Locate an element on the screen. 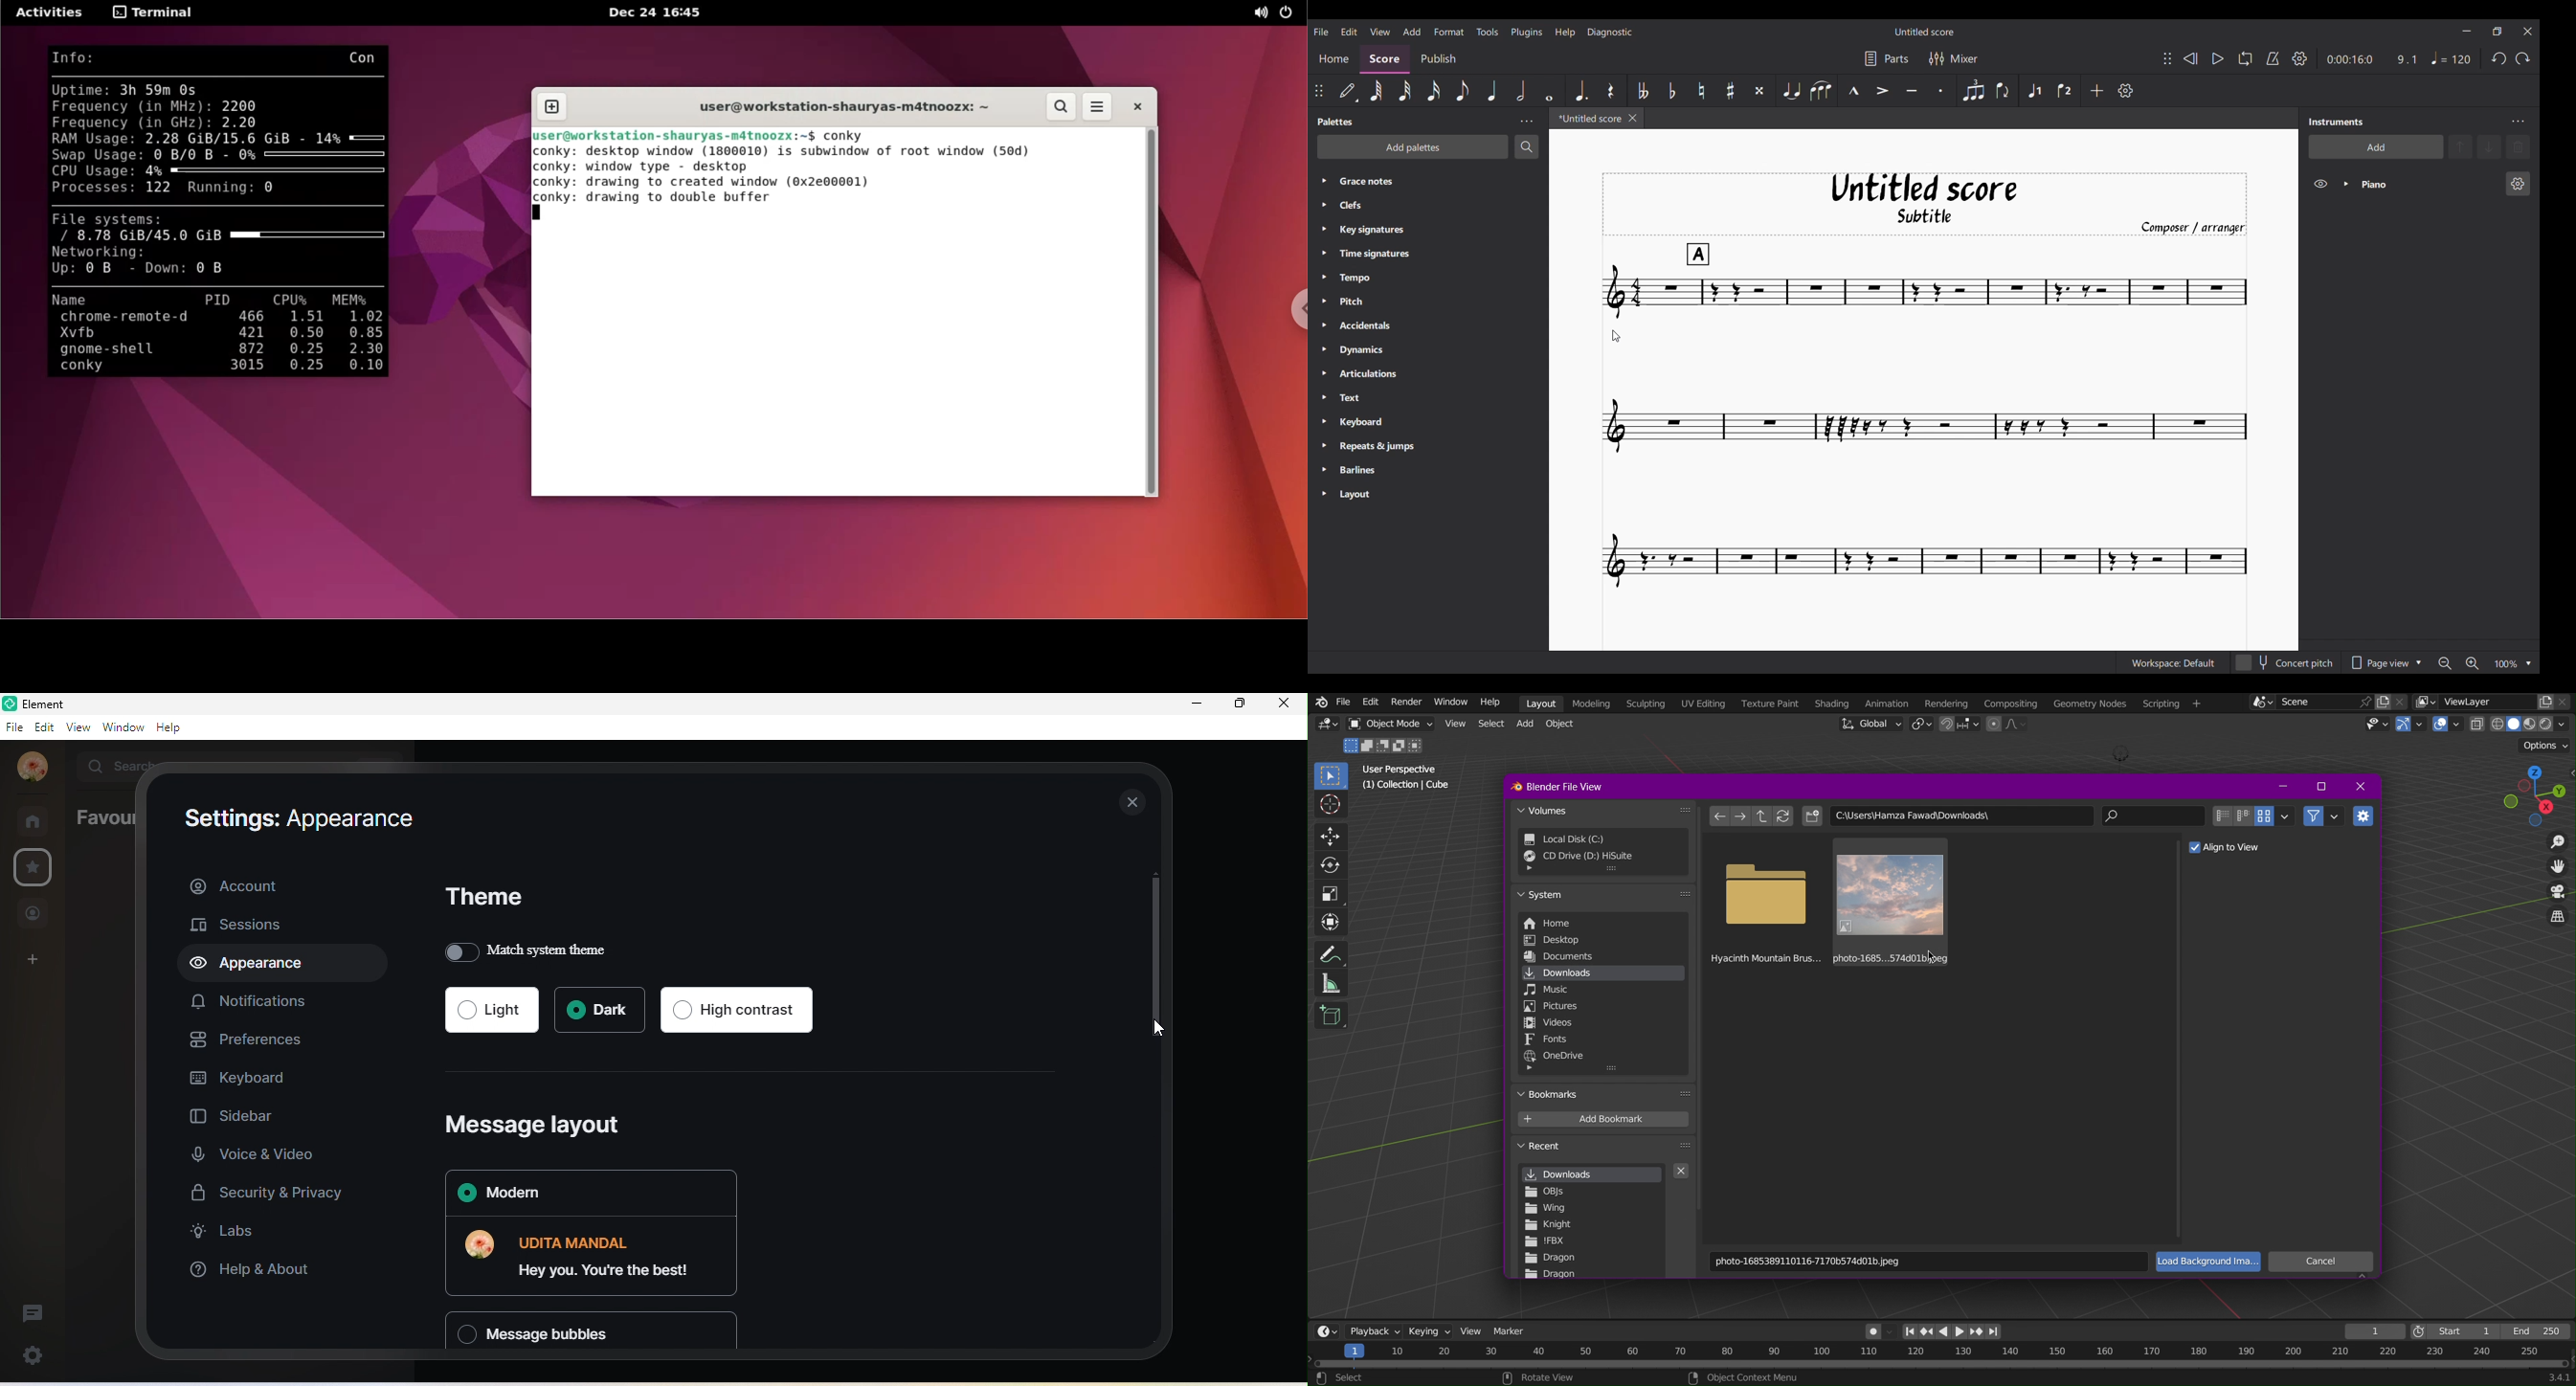 The width and height of the screenshot is (2576, 1400). Publish section is located at coordinates (1440, 56).